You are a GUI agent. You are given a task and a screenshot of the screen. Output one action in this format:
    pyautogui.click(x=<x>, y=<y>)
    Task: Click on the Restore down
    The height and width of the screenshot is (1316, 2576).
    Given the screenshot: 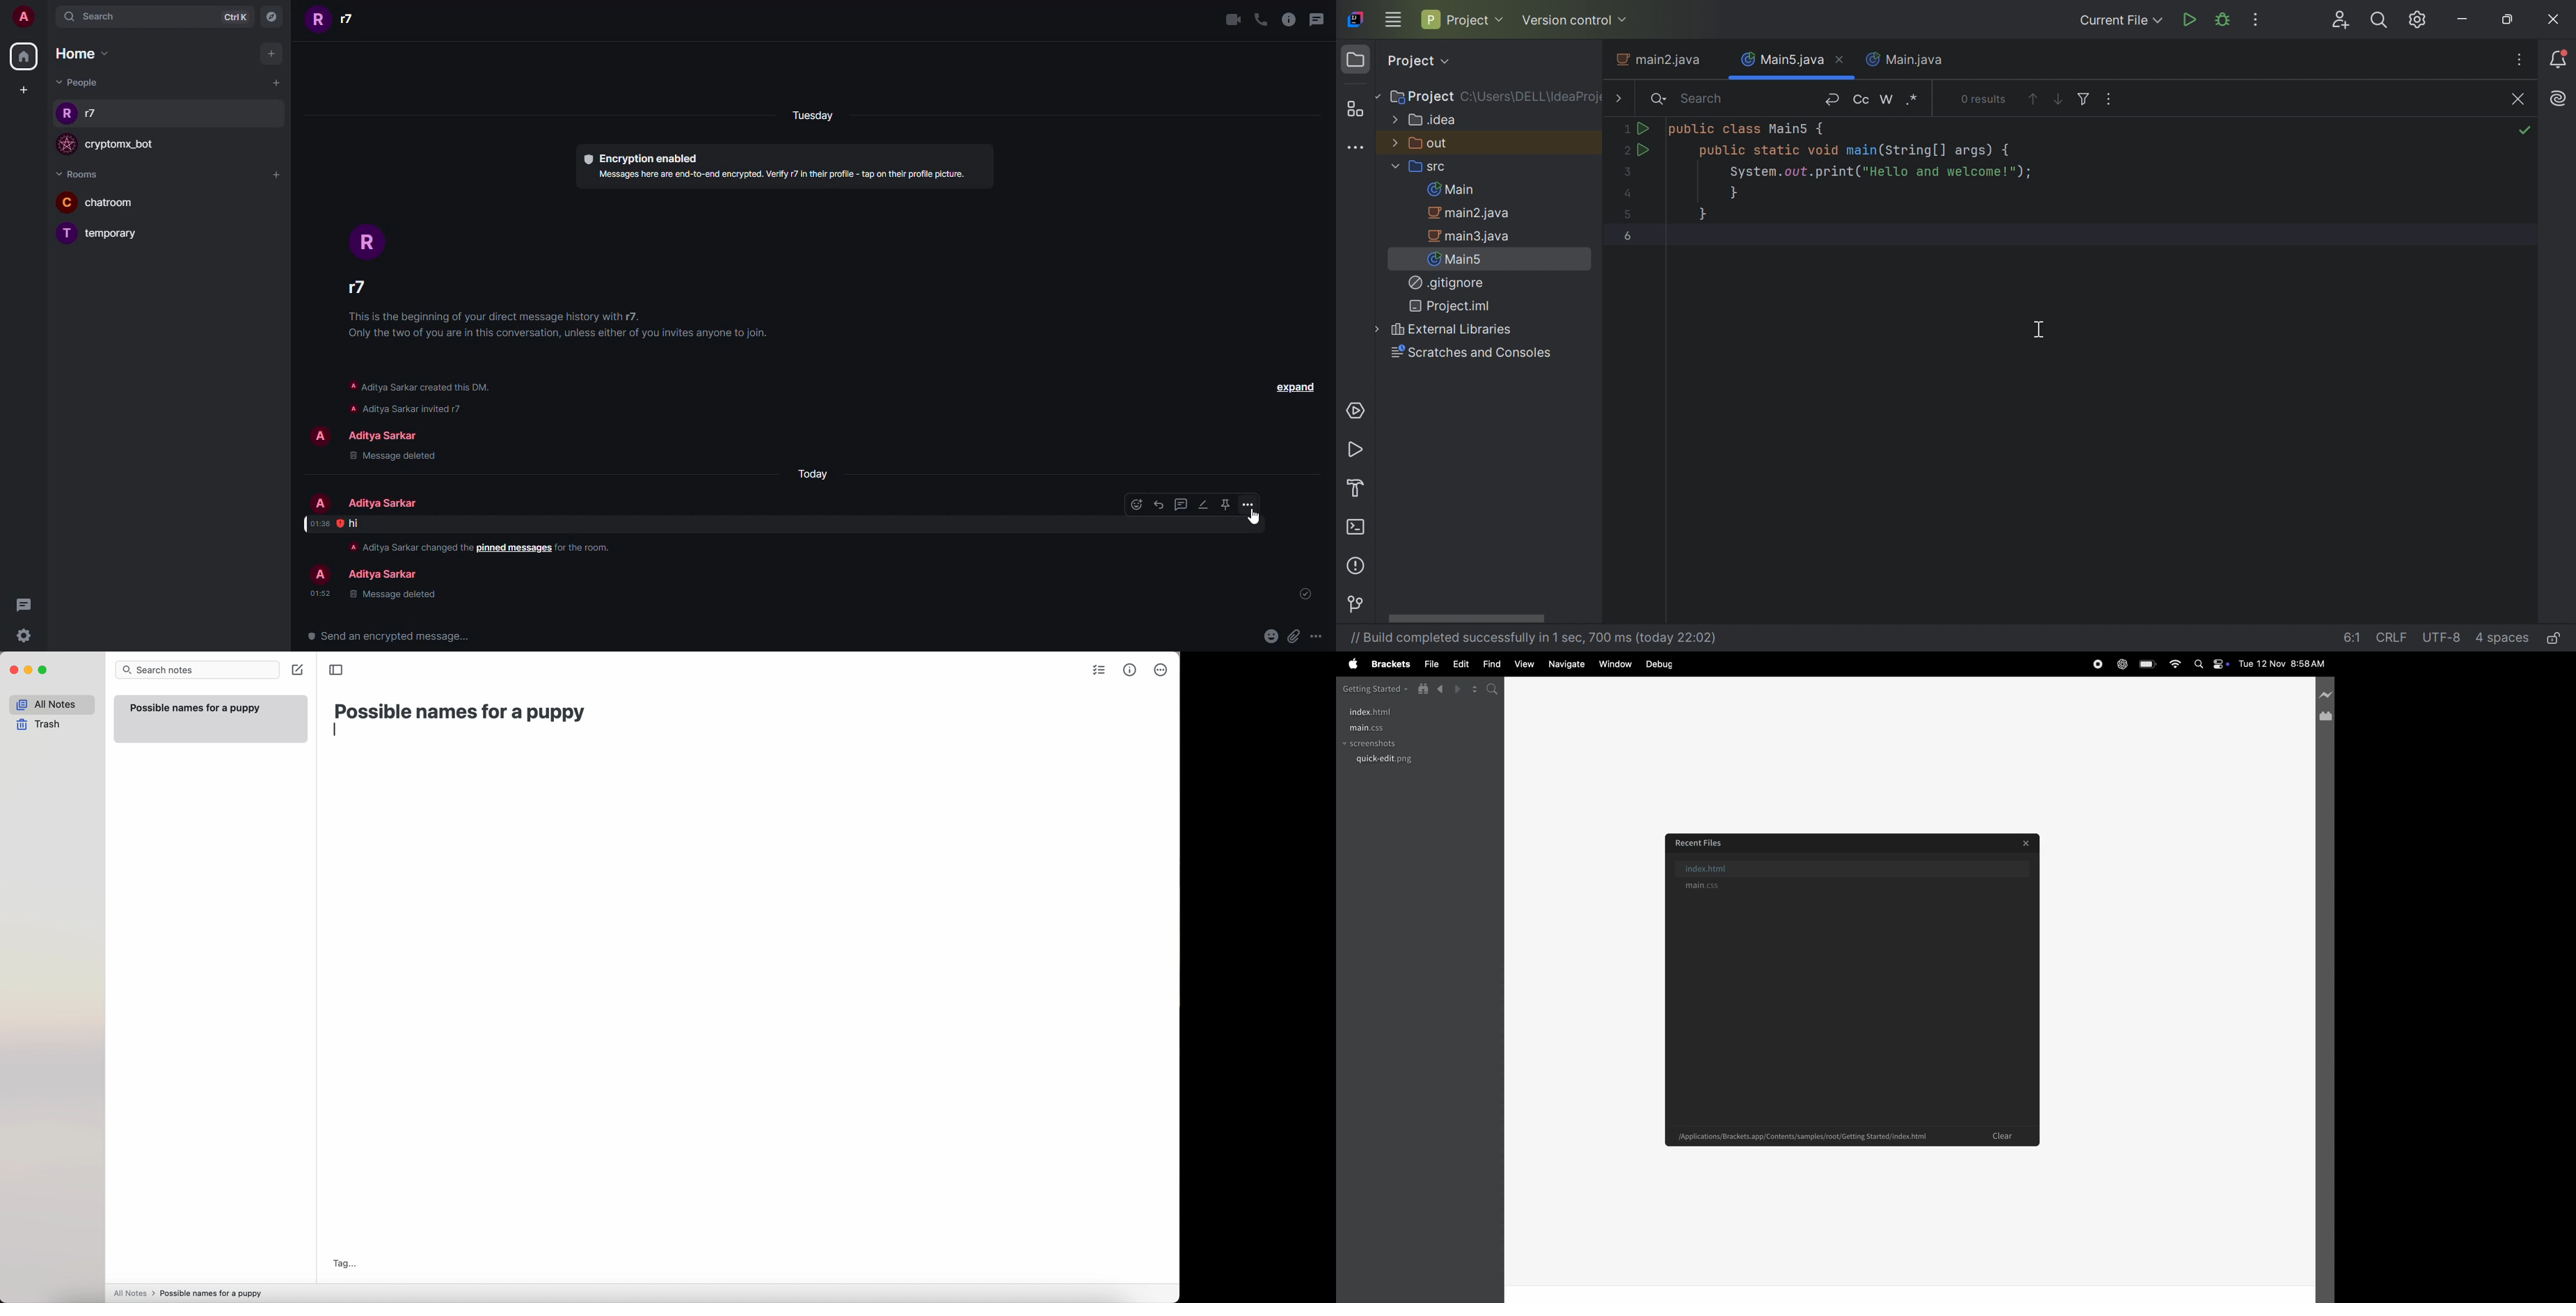 What is the action you would take?
    pyautogui.click(x=2511, y=21)
    